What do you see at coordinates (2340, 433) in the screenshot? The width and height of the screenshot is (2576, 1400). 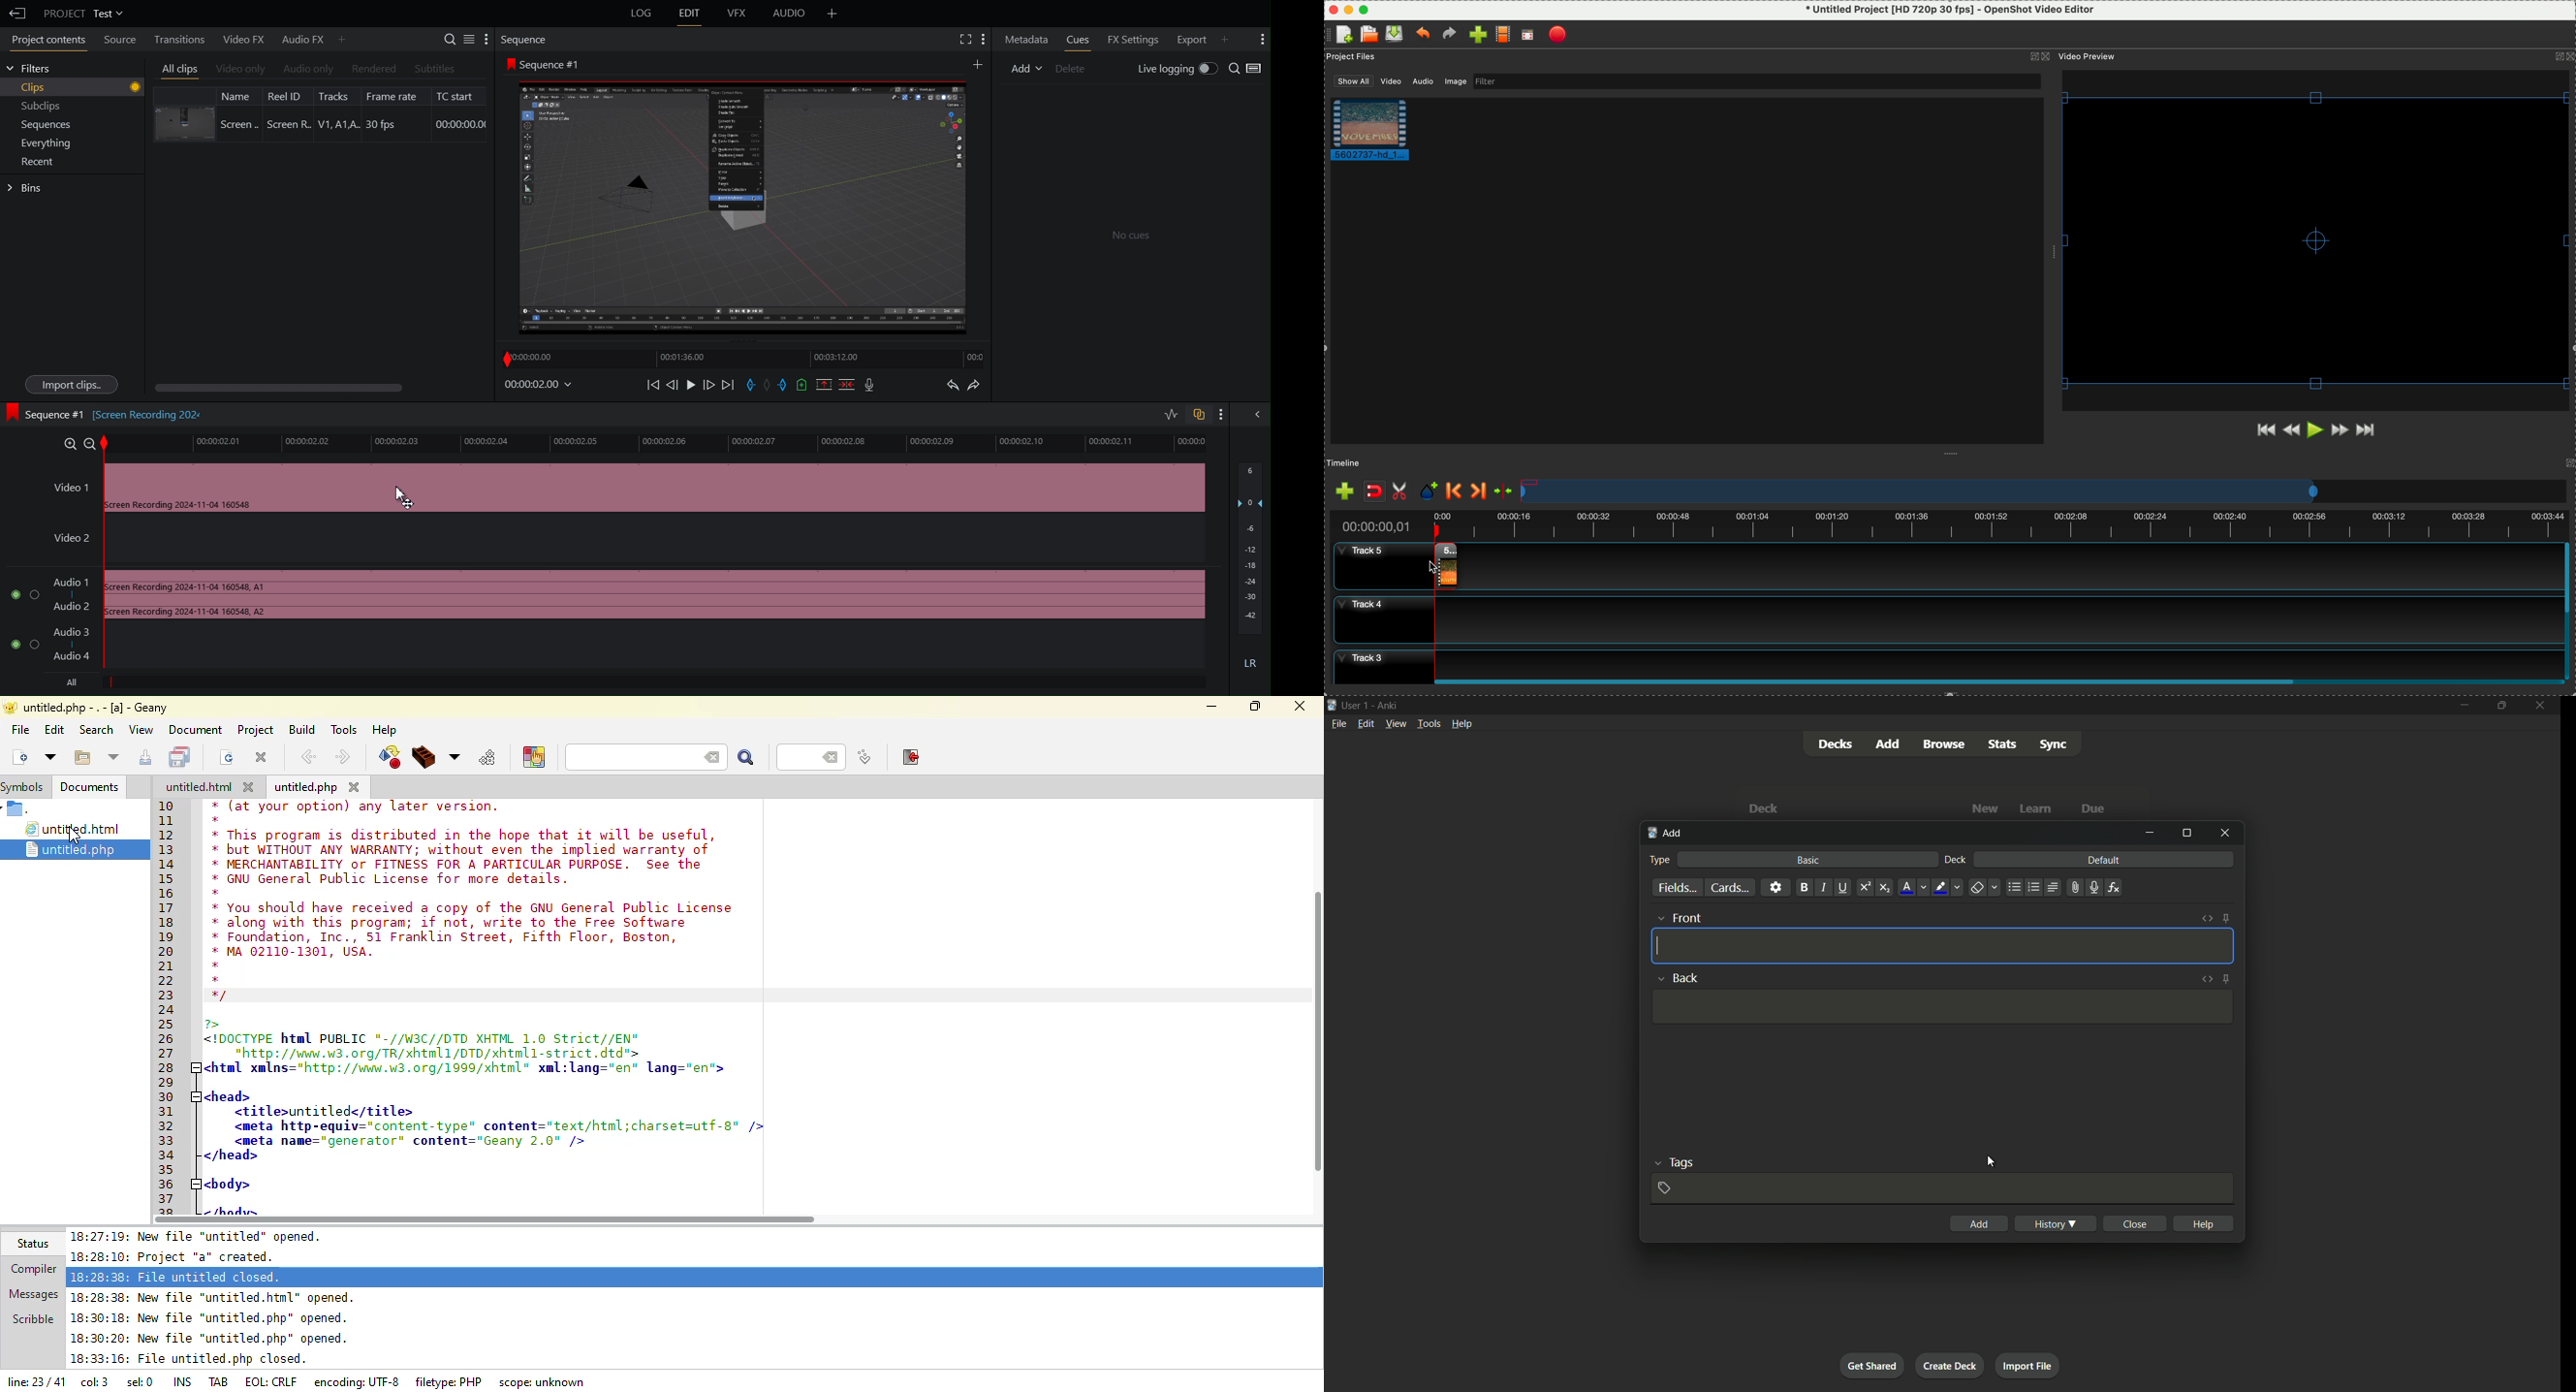 I see `fast forward` at bounding box center [2340, 433].